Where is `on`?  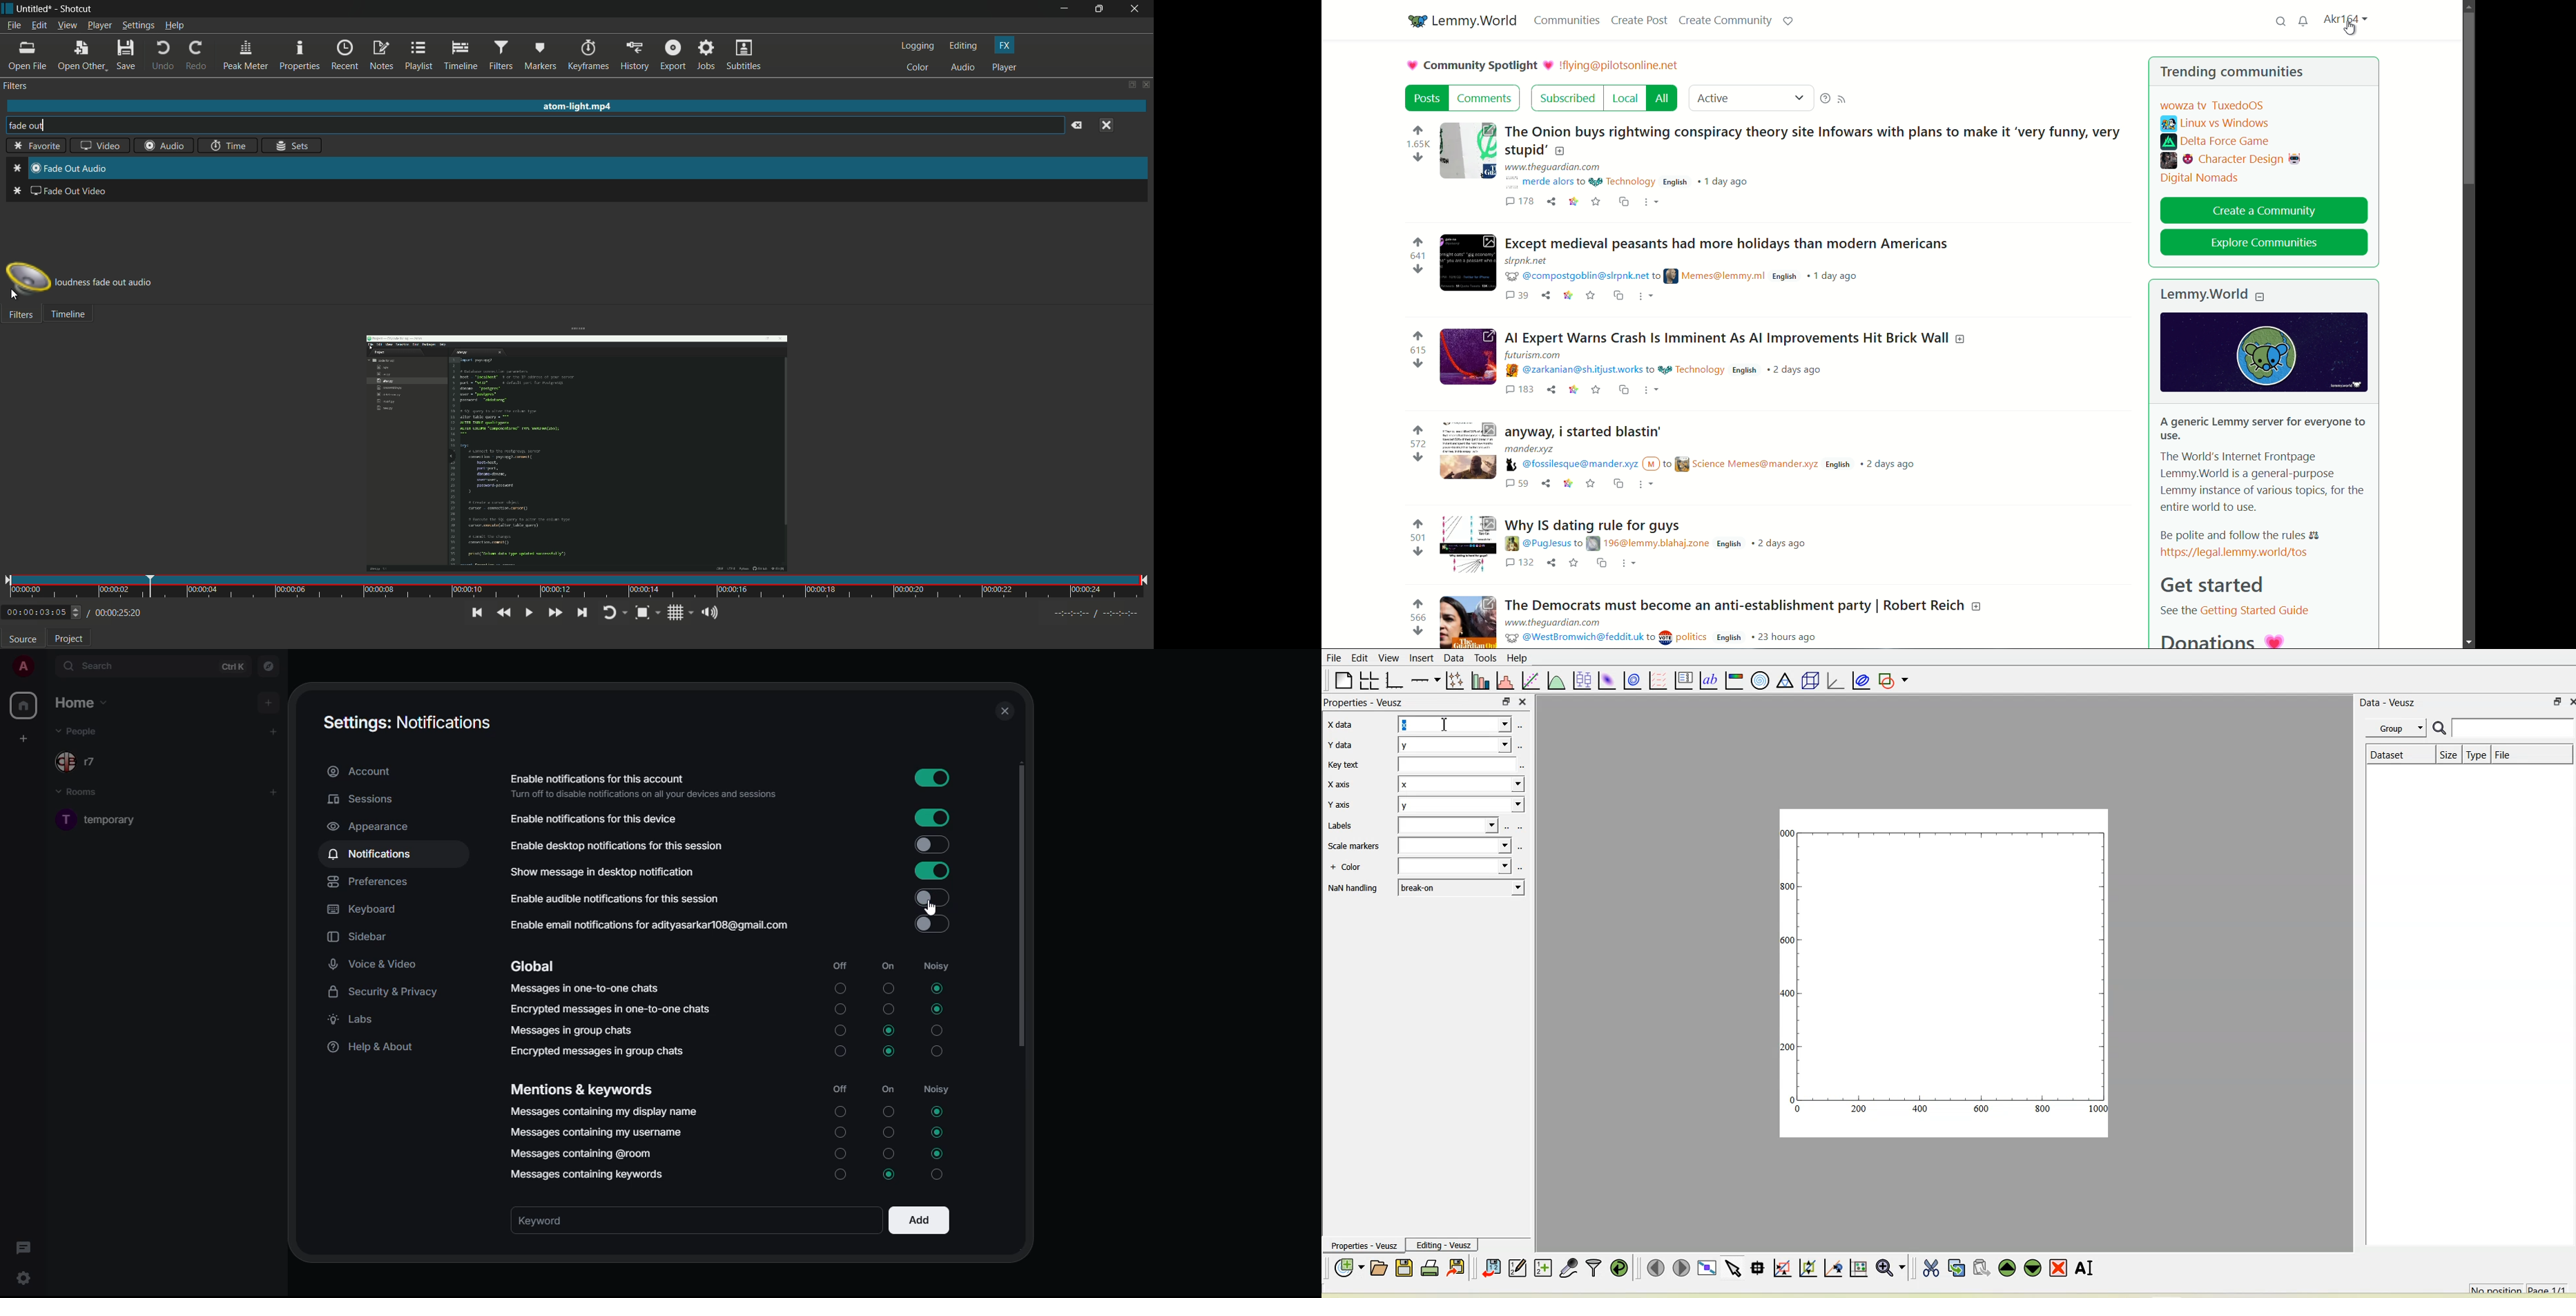 on is located at coordinates (889, 1089).